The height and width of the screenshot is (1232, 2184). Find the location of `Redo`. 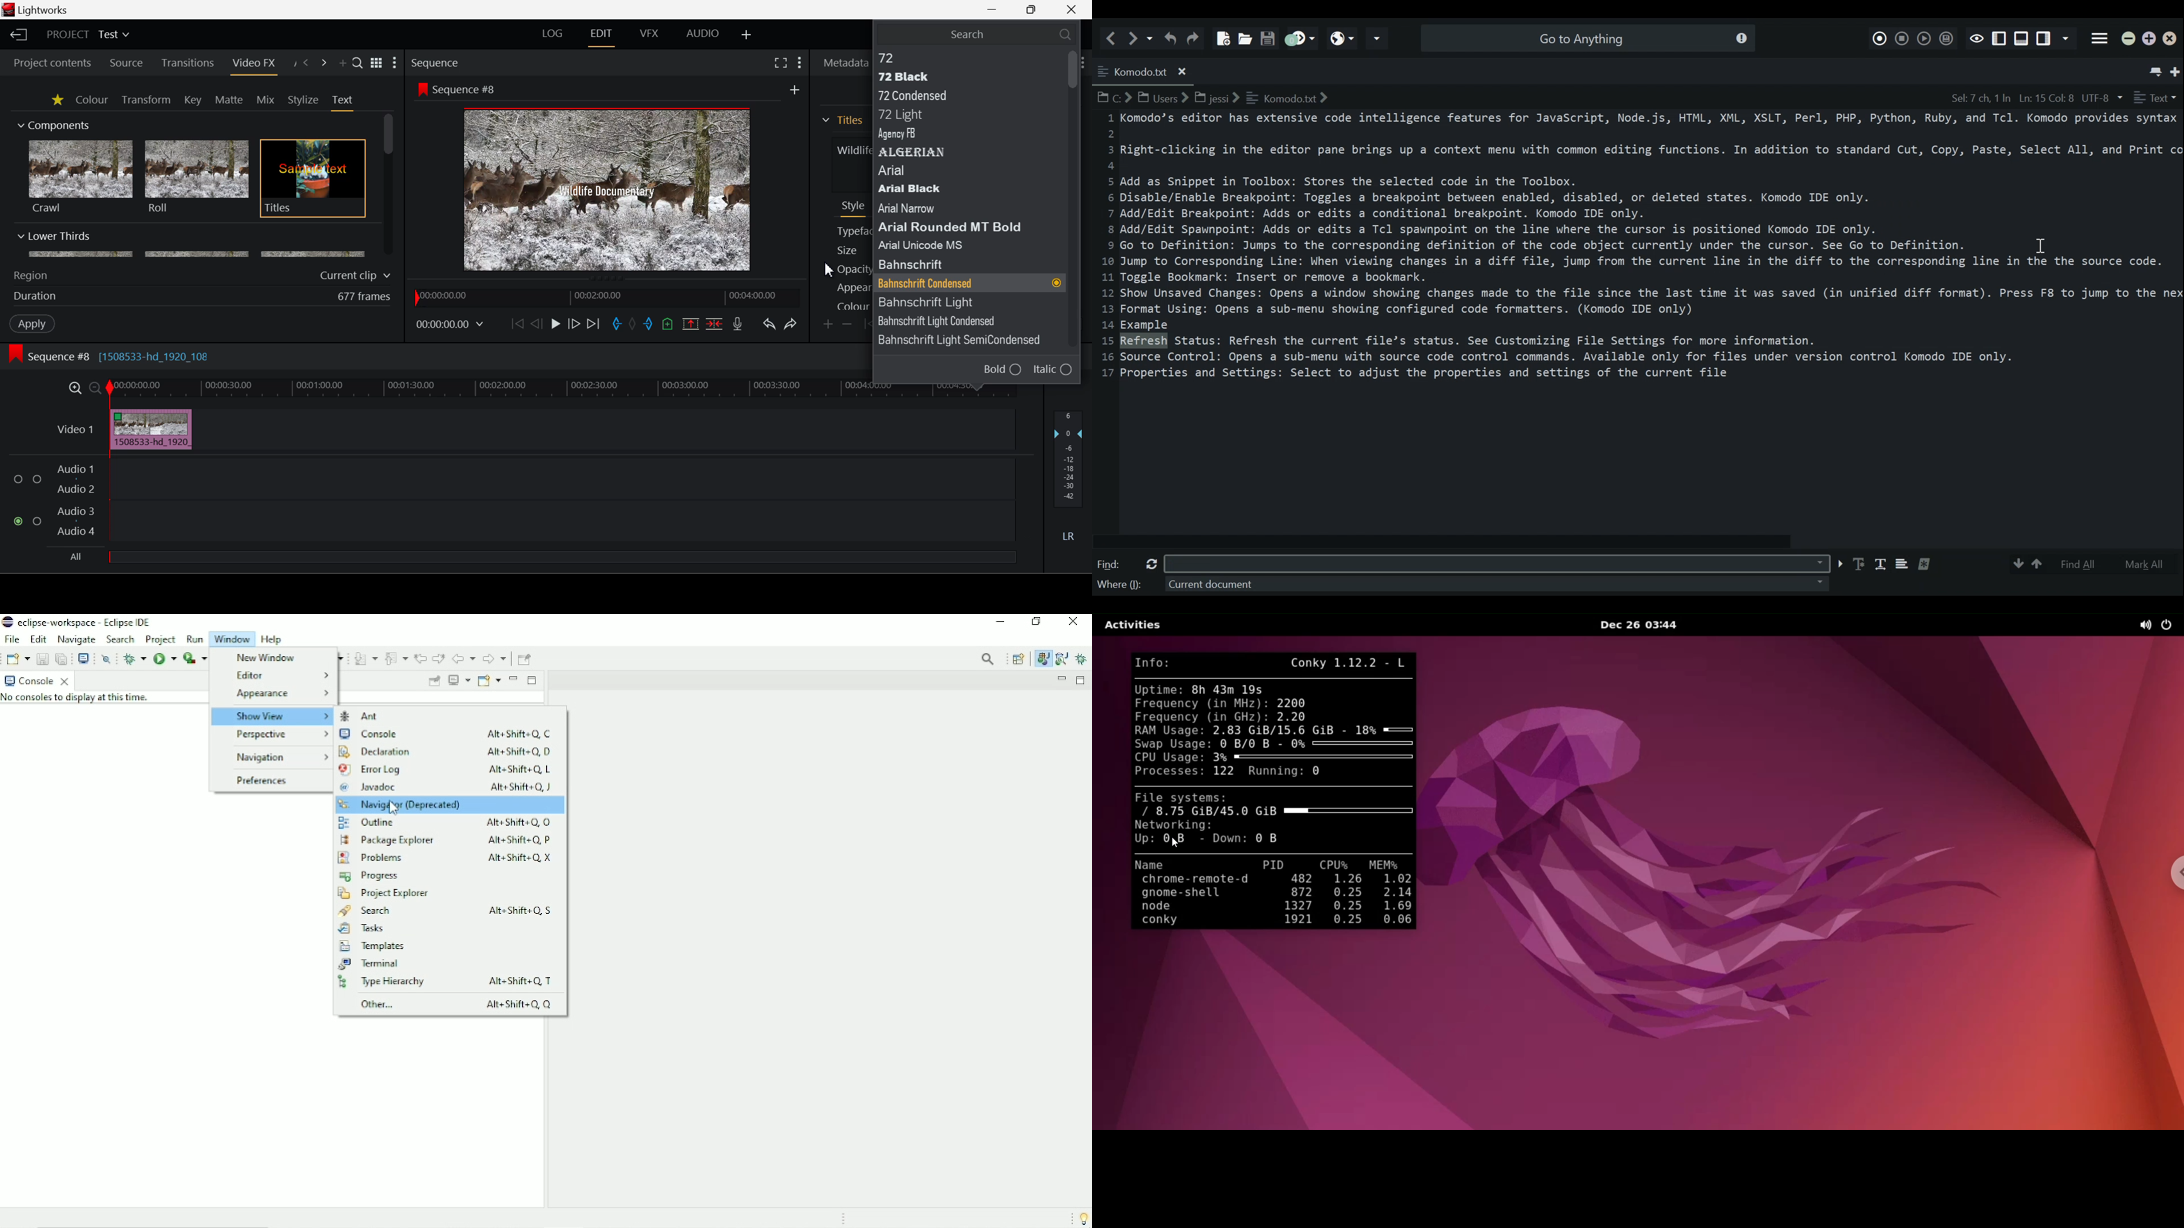

Redo is located at coordinates (792, 324).